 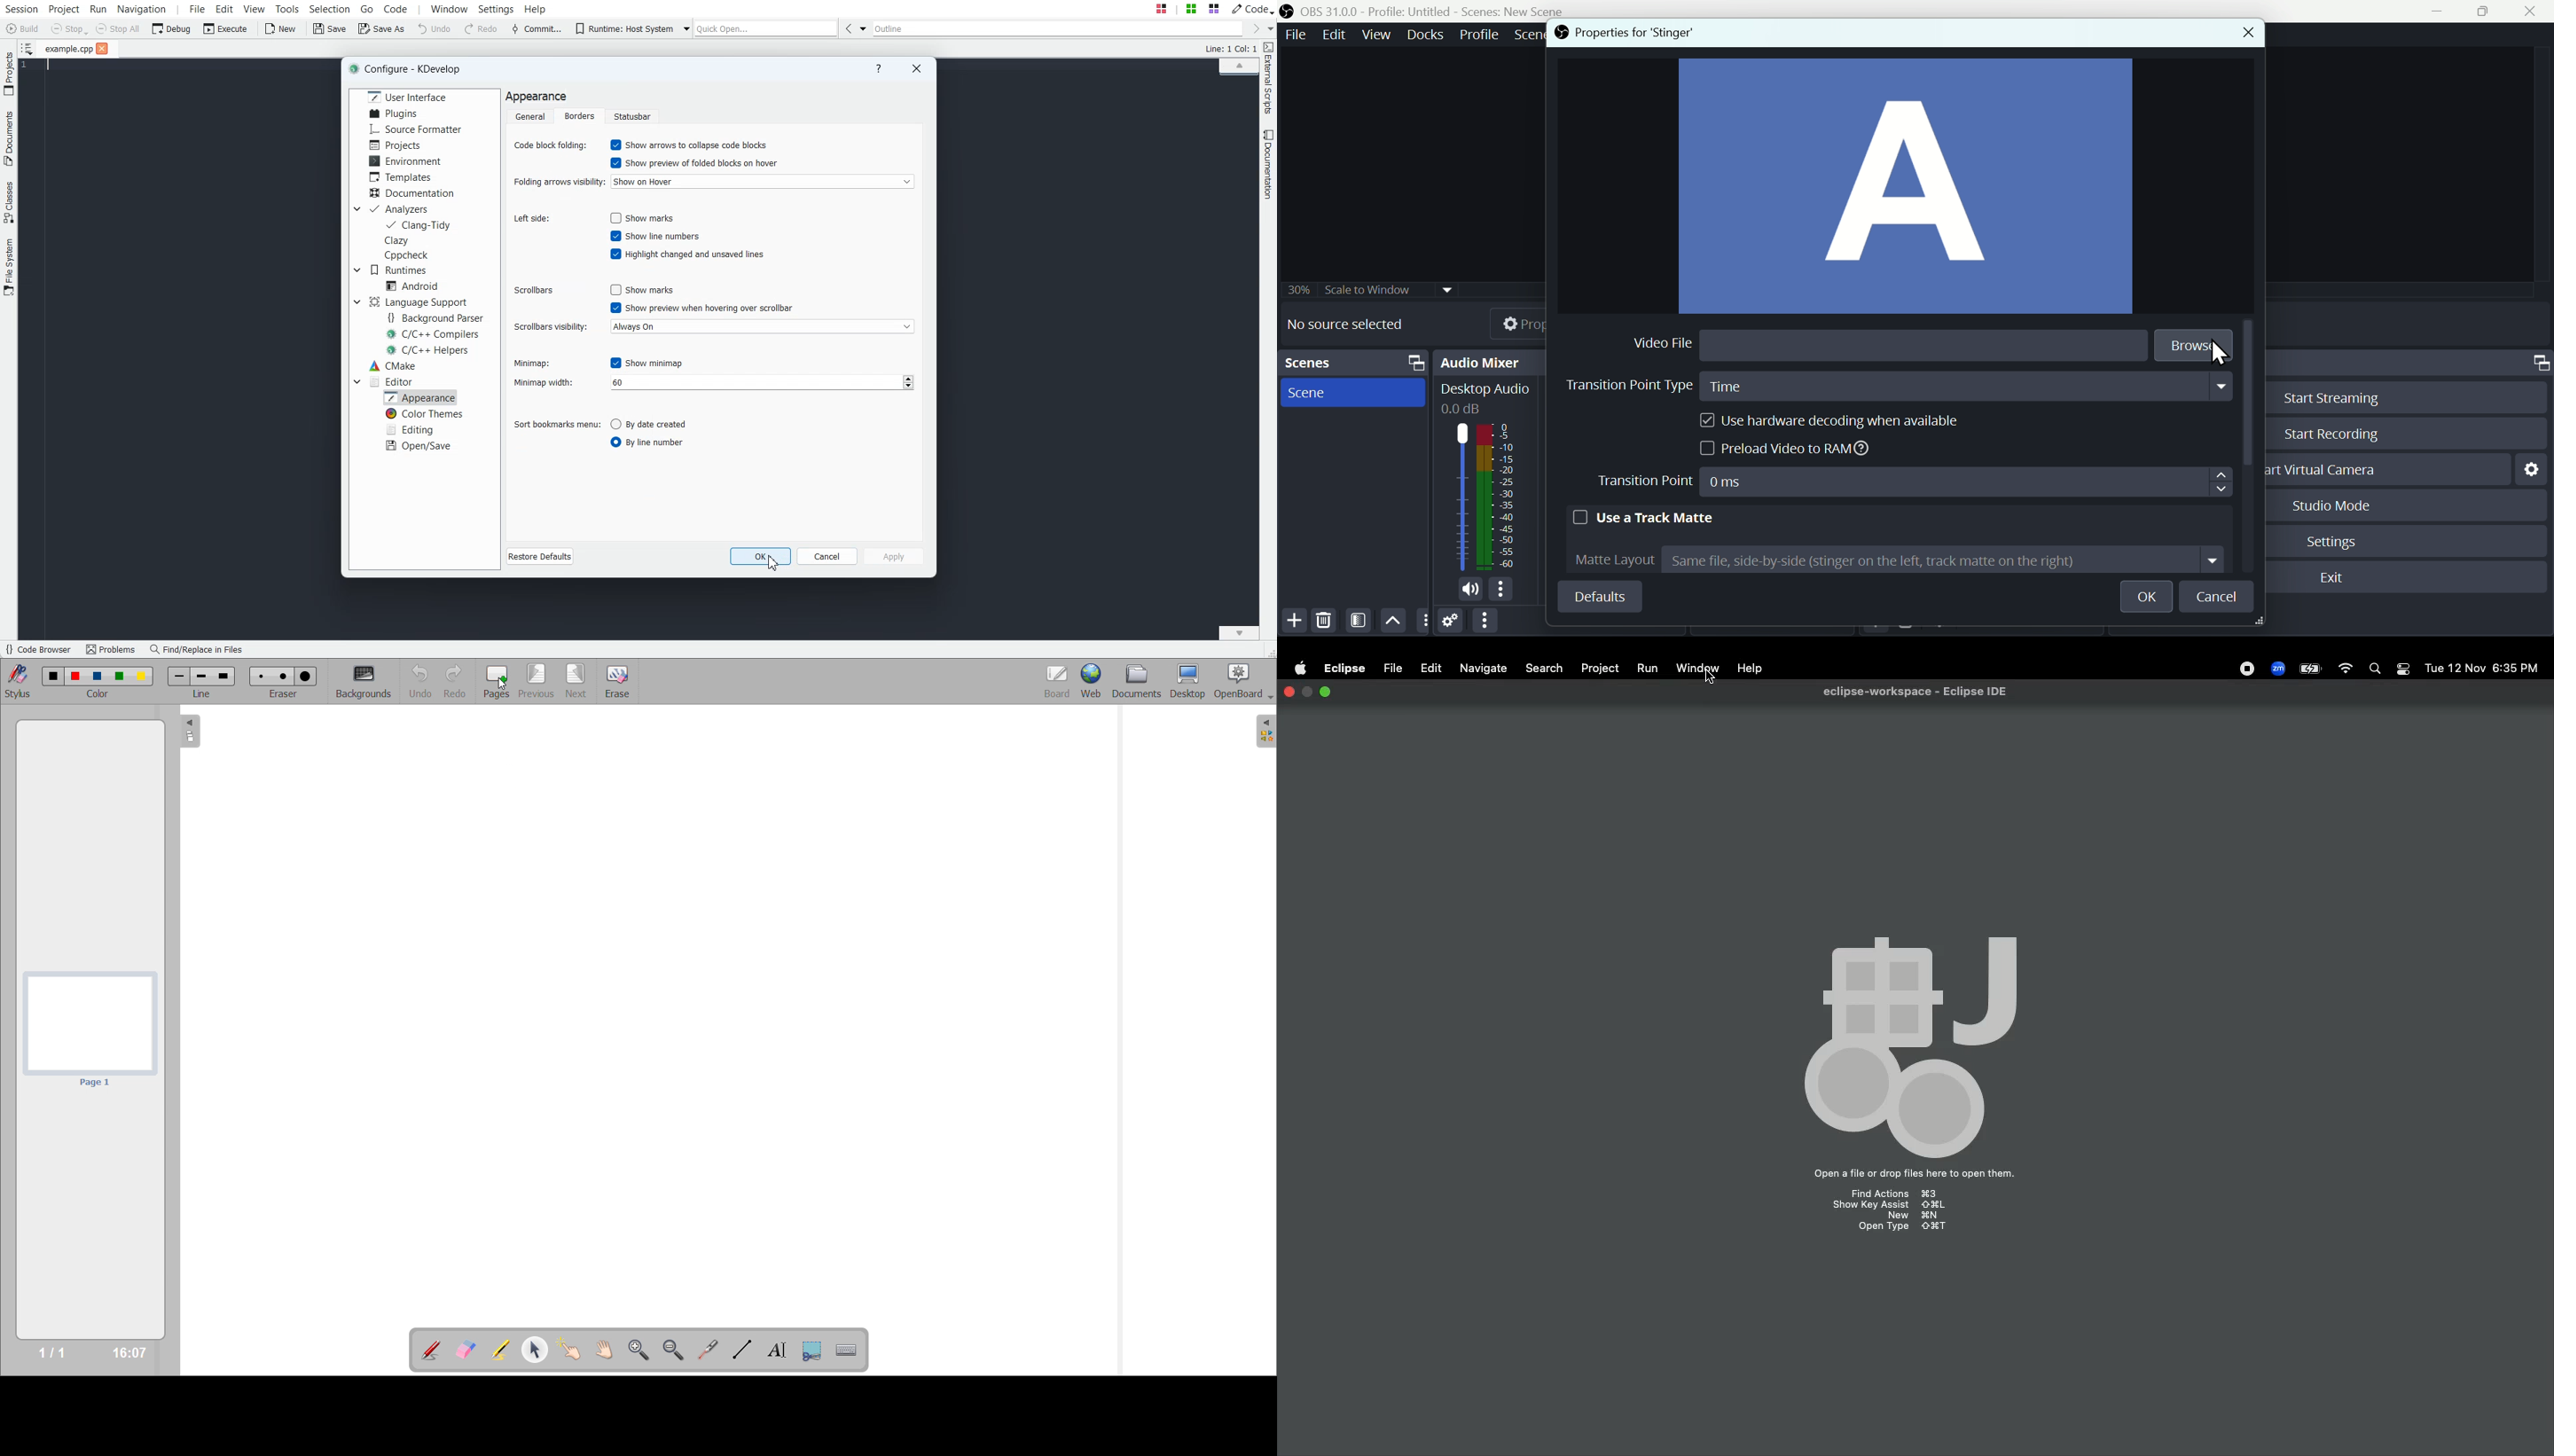 I want to click on transition point type, so click(x=1623, y=388).